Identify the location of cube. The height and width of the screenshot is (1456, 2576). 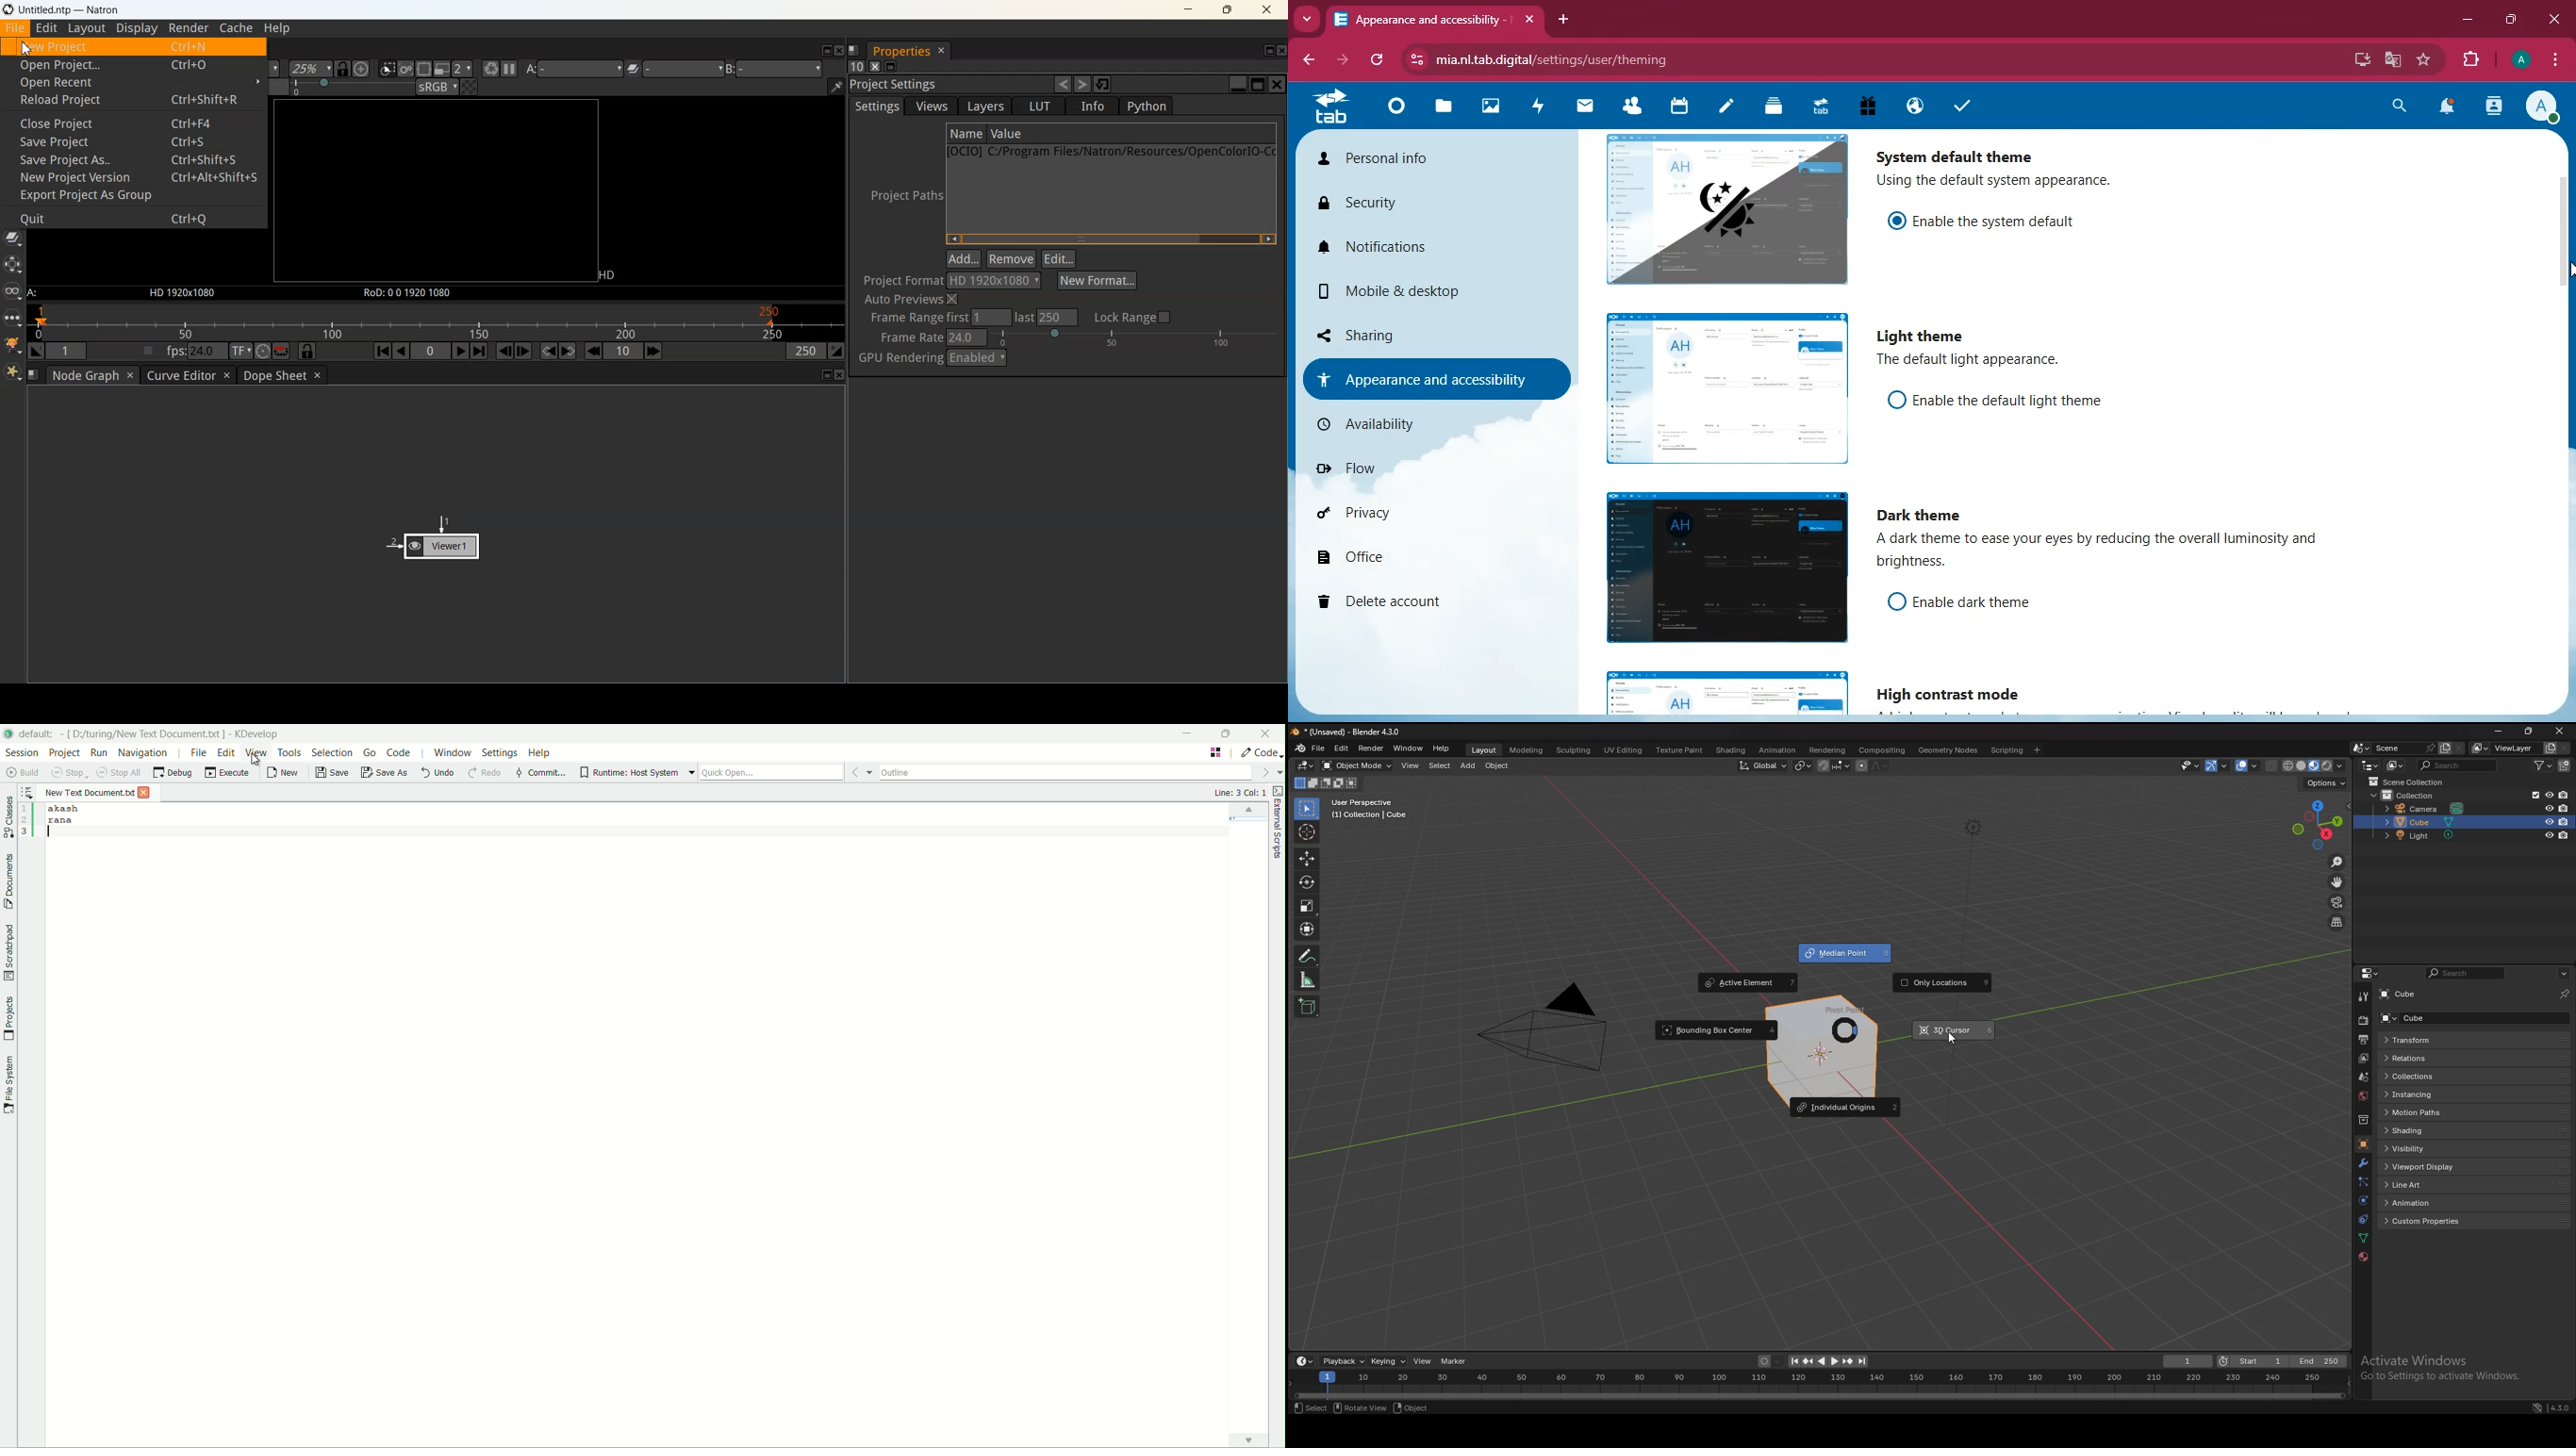
(2403, 995).